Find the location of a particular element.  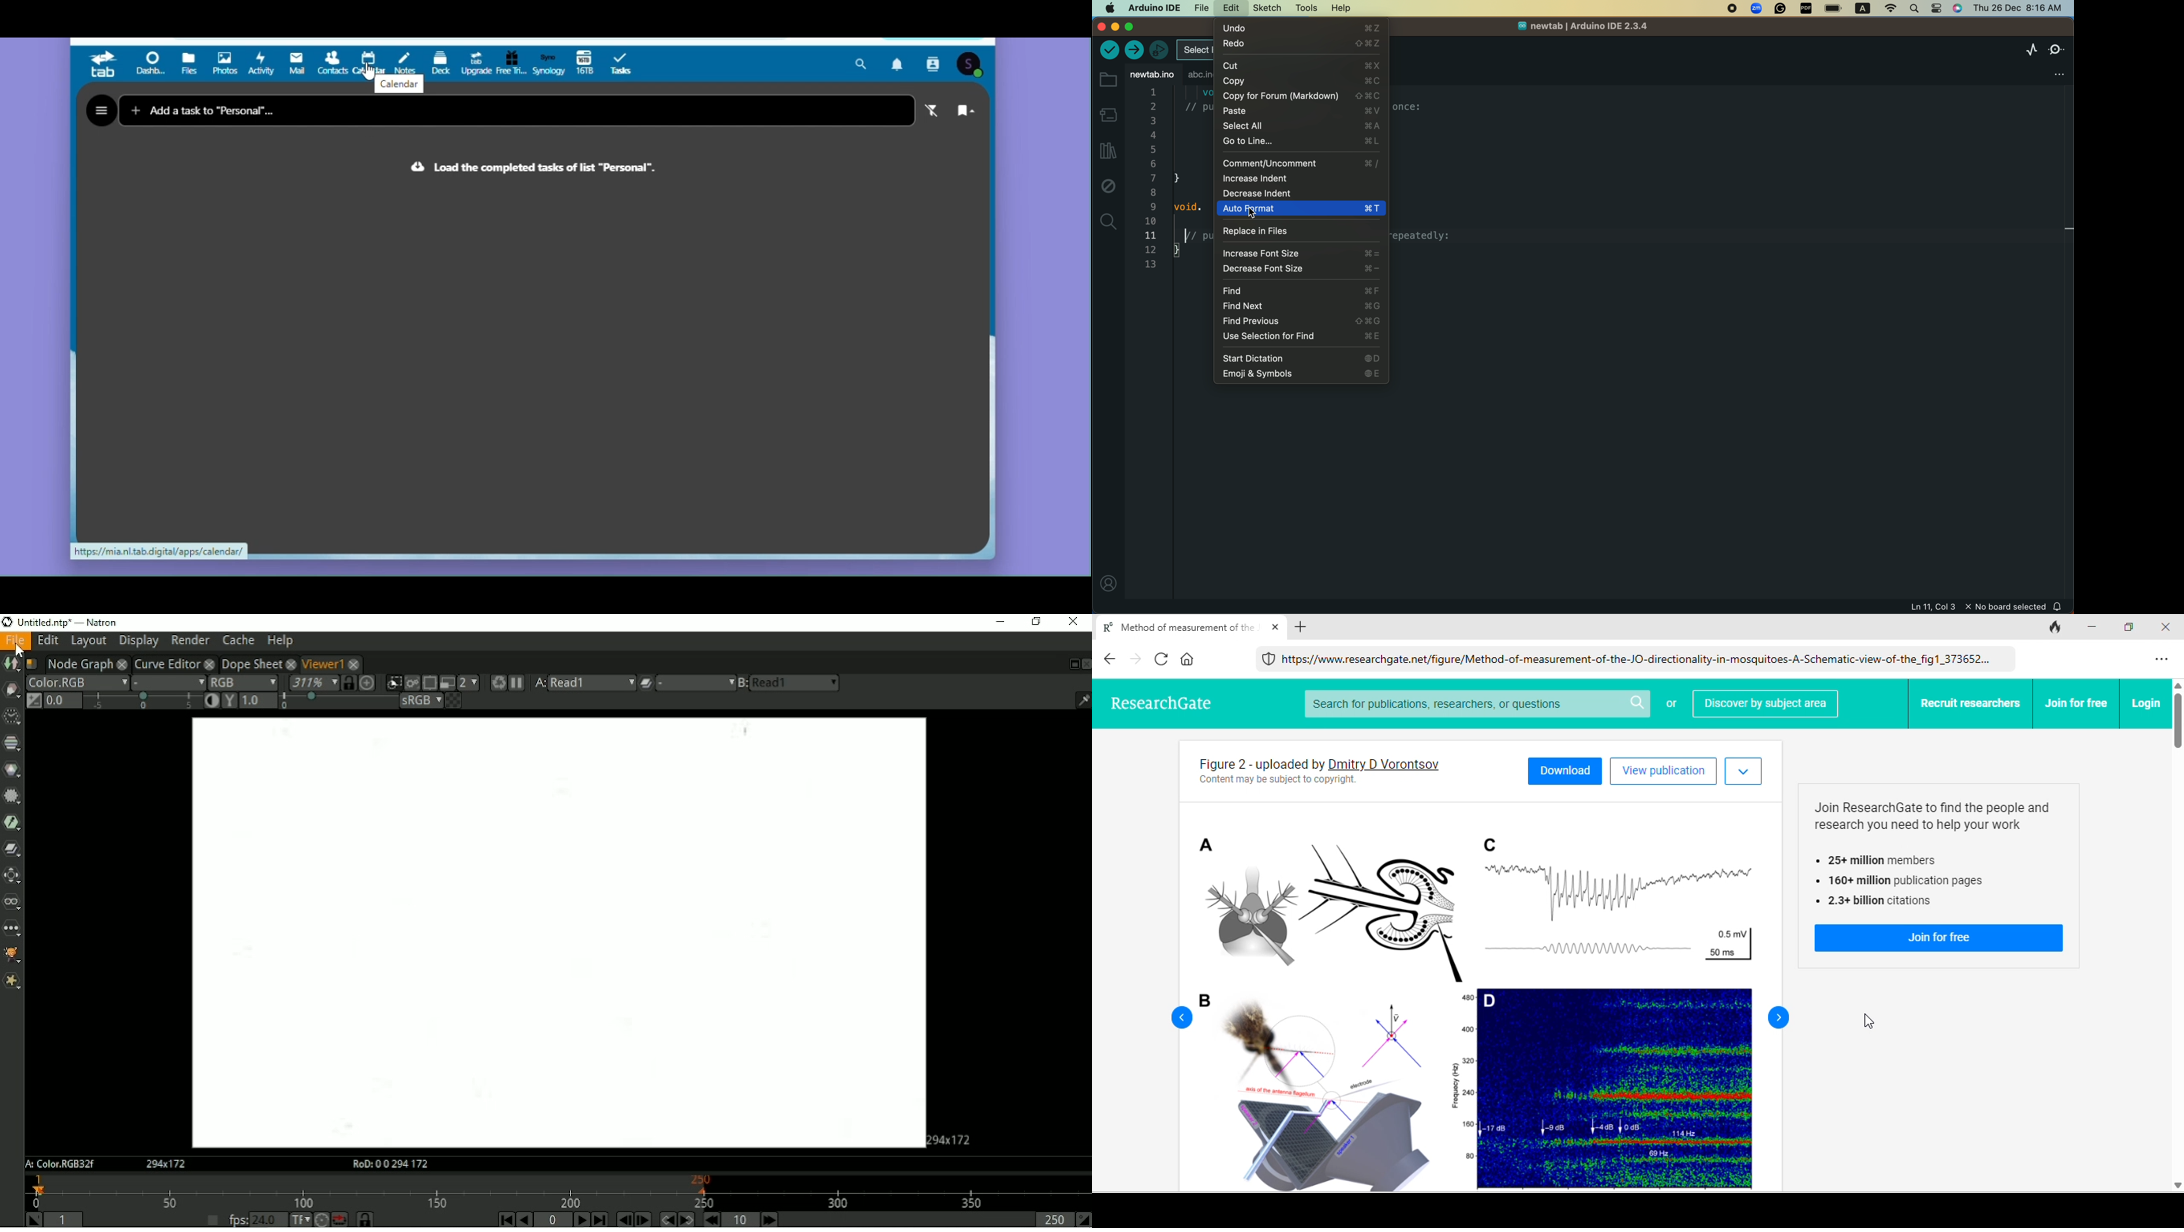

16 TB is located at coordinates (585, 64).